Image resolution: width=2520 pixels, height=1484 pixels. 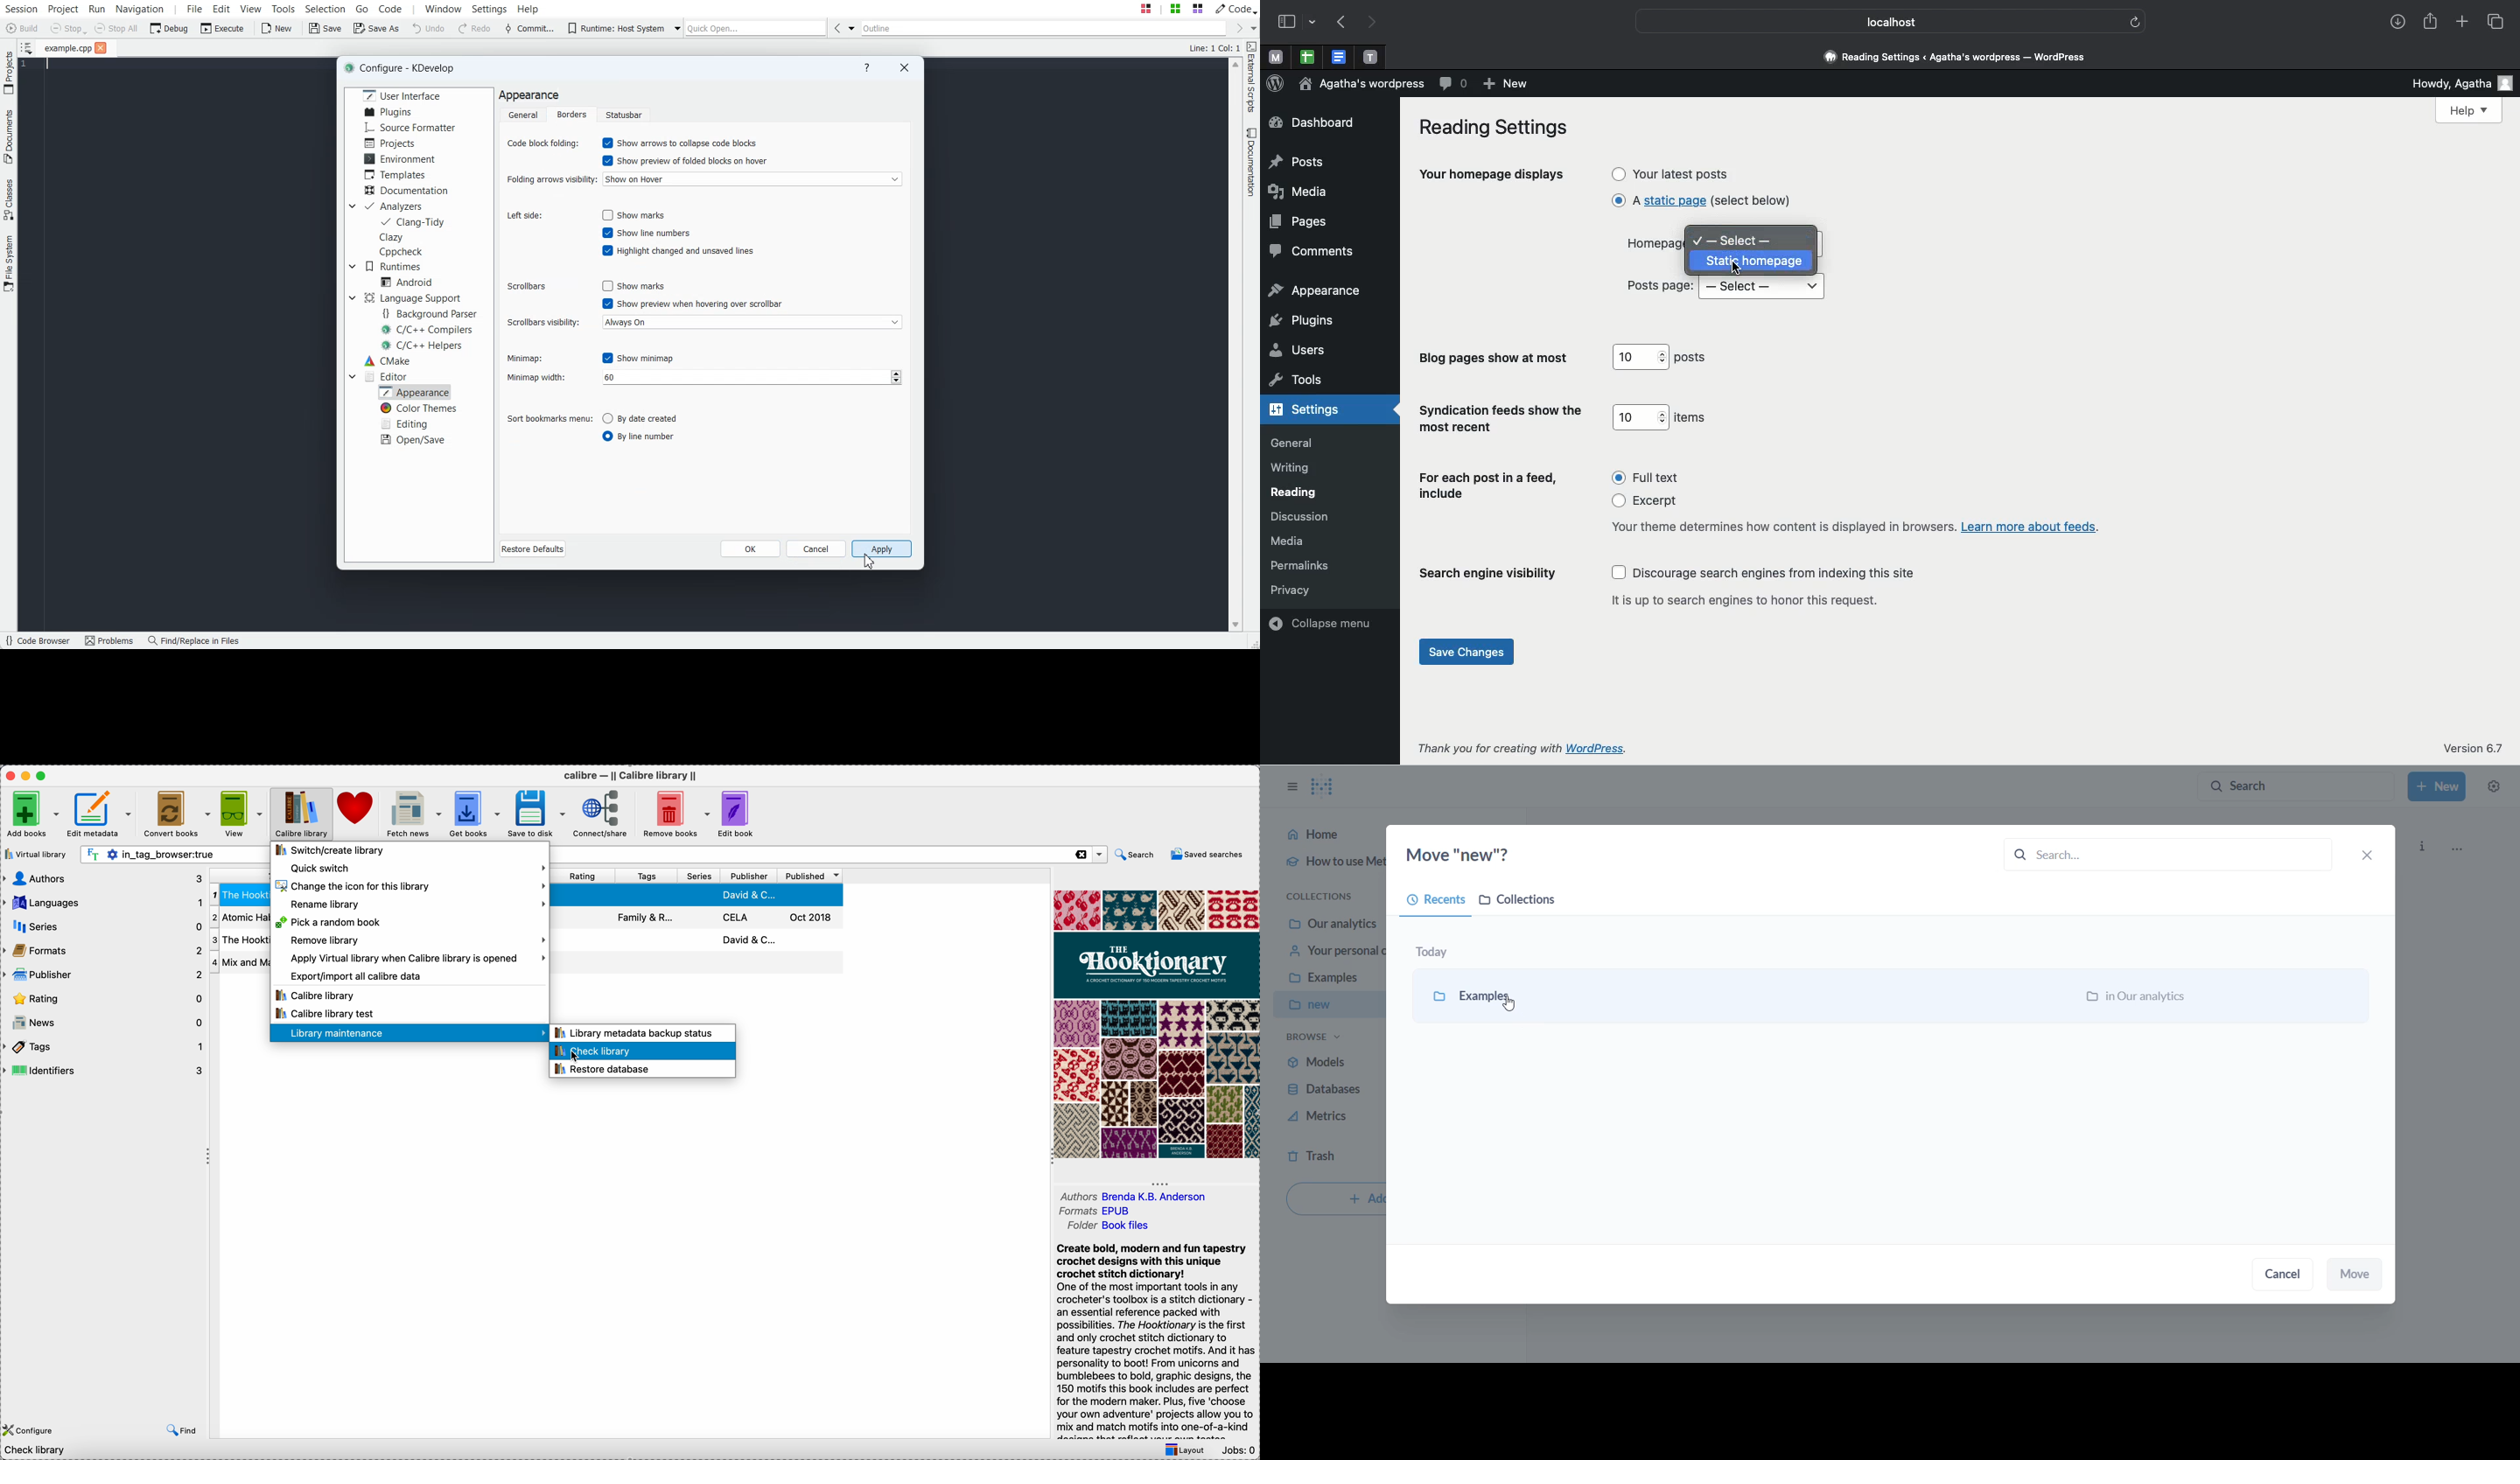 I want to click on Previous page, so click(x=1344, y=23).